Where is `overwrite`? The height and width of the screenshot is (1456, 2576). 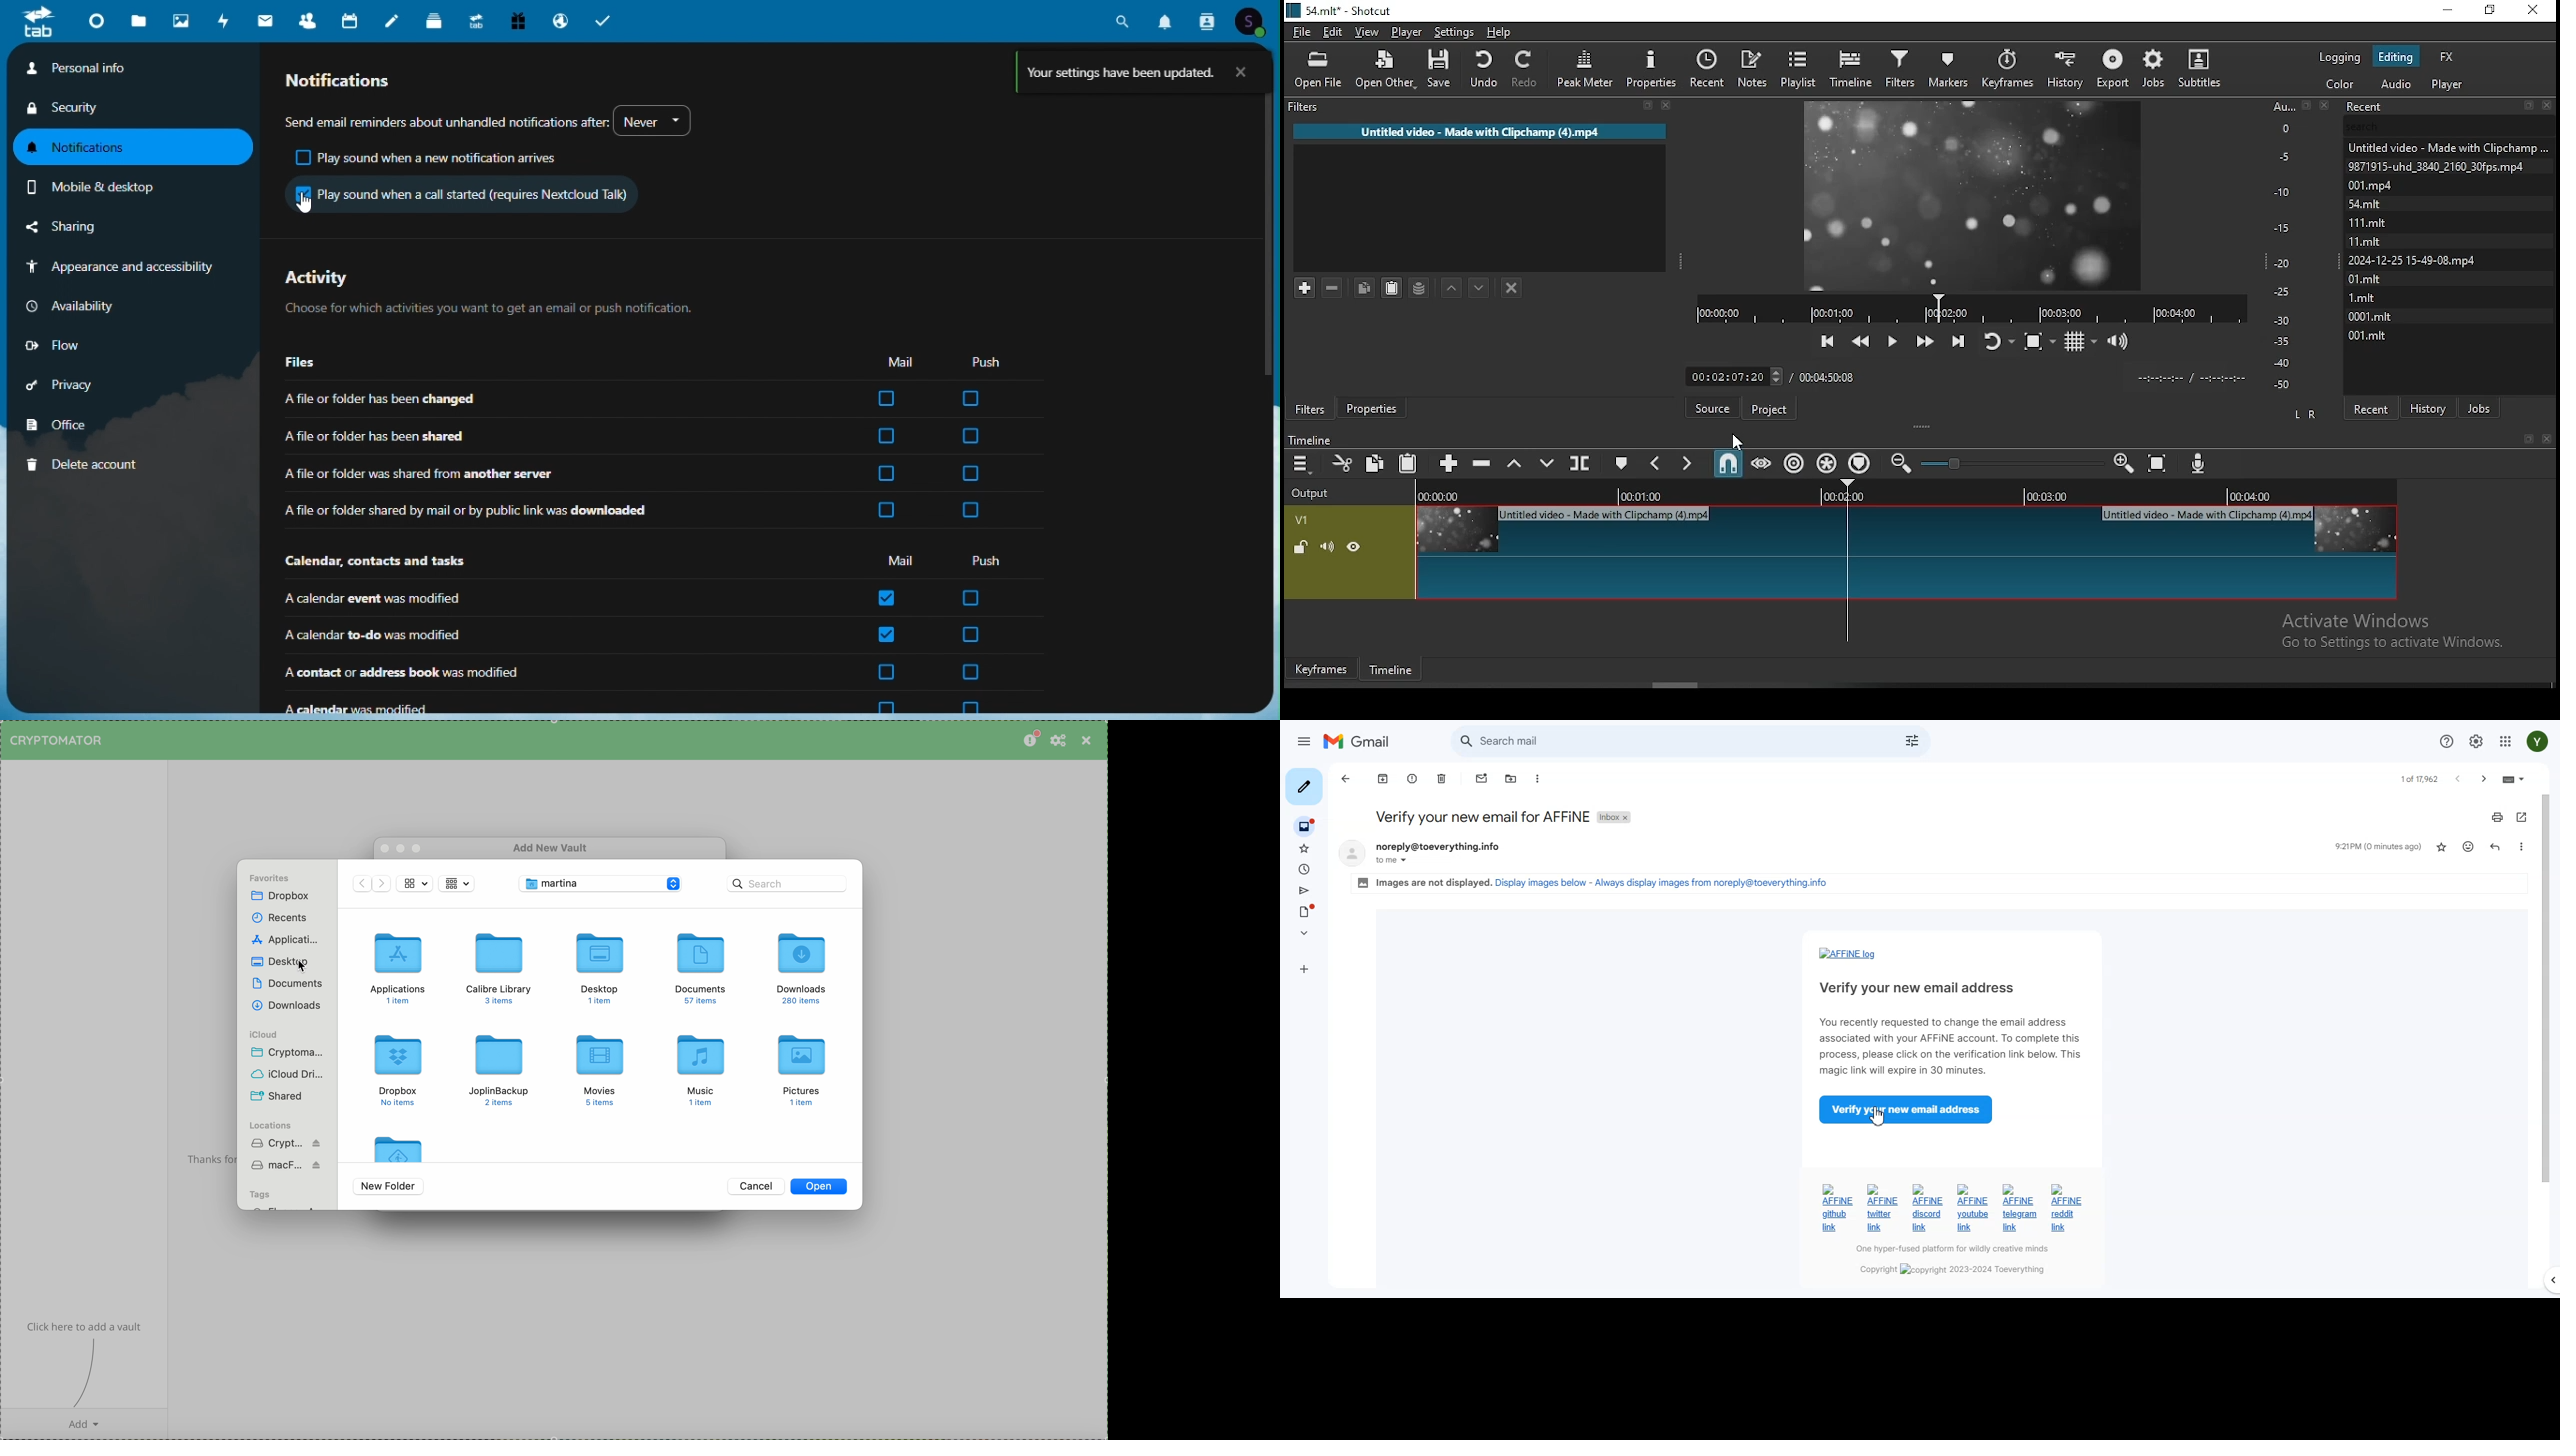
overwrite is located at coordinates (1550, 464).